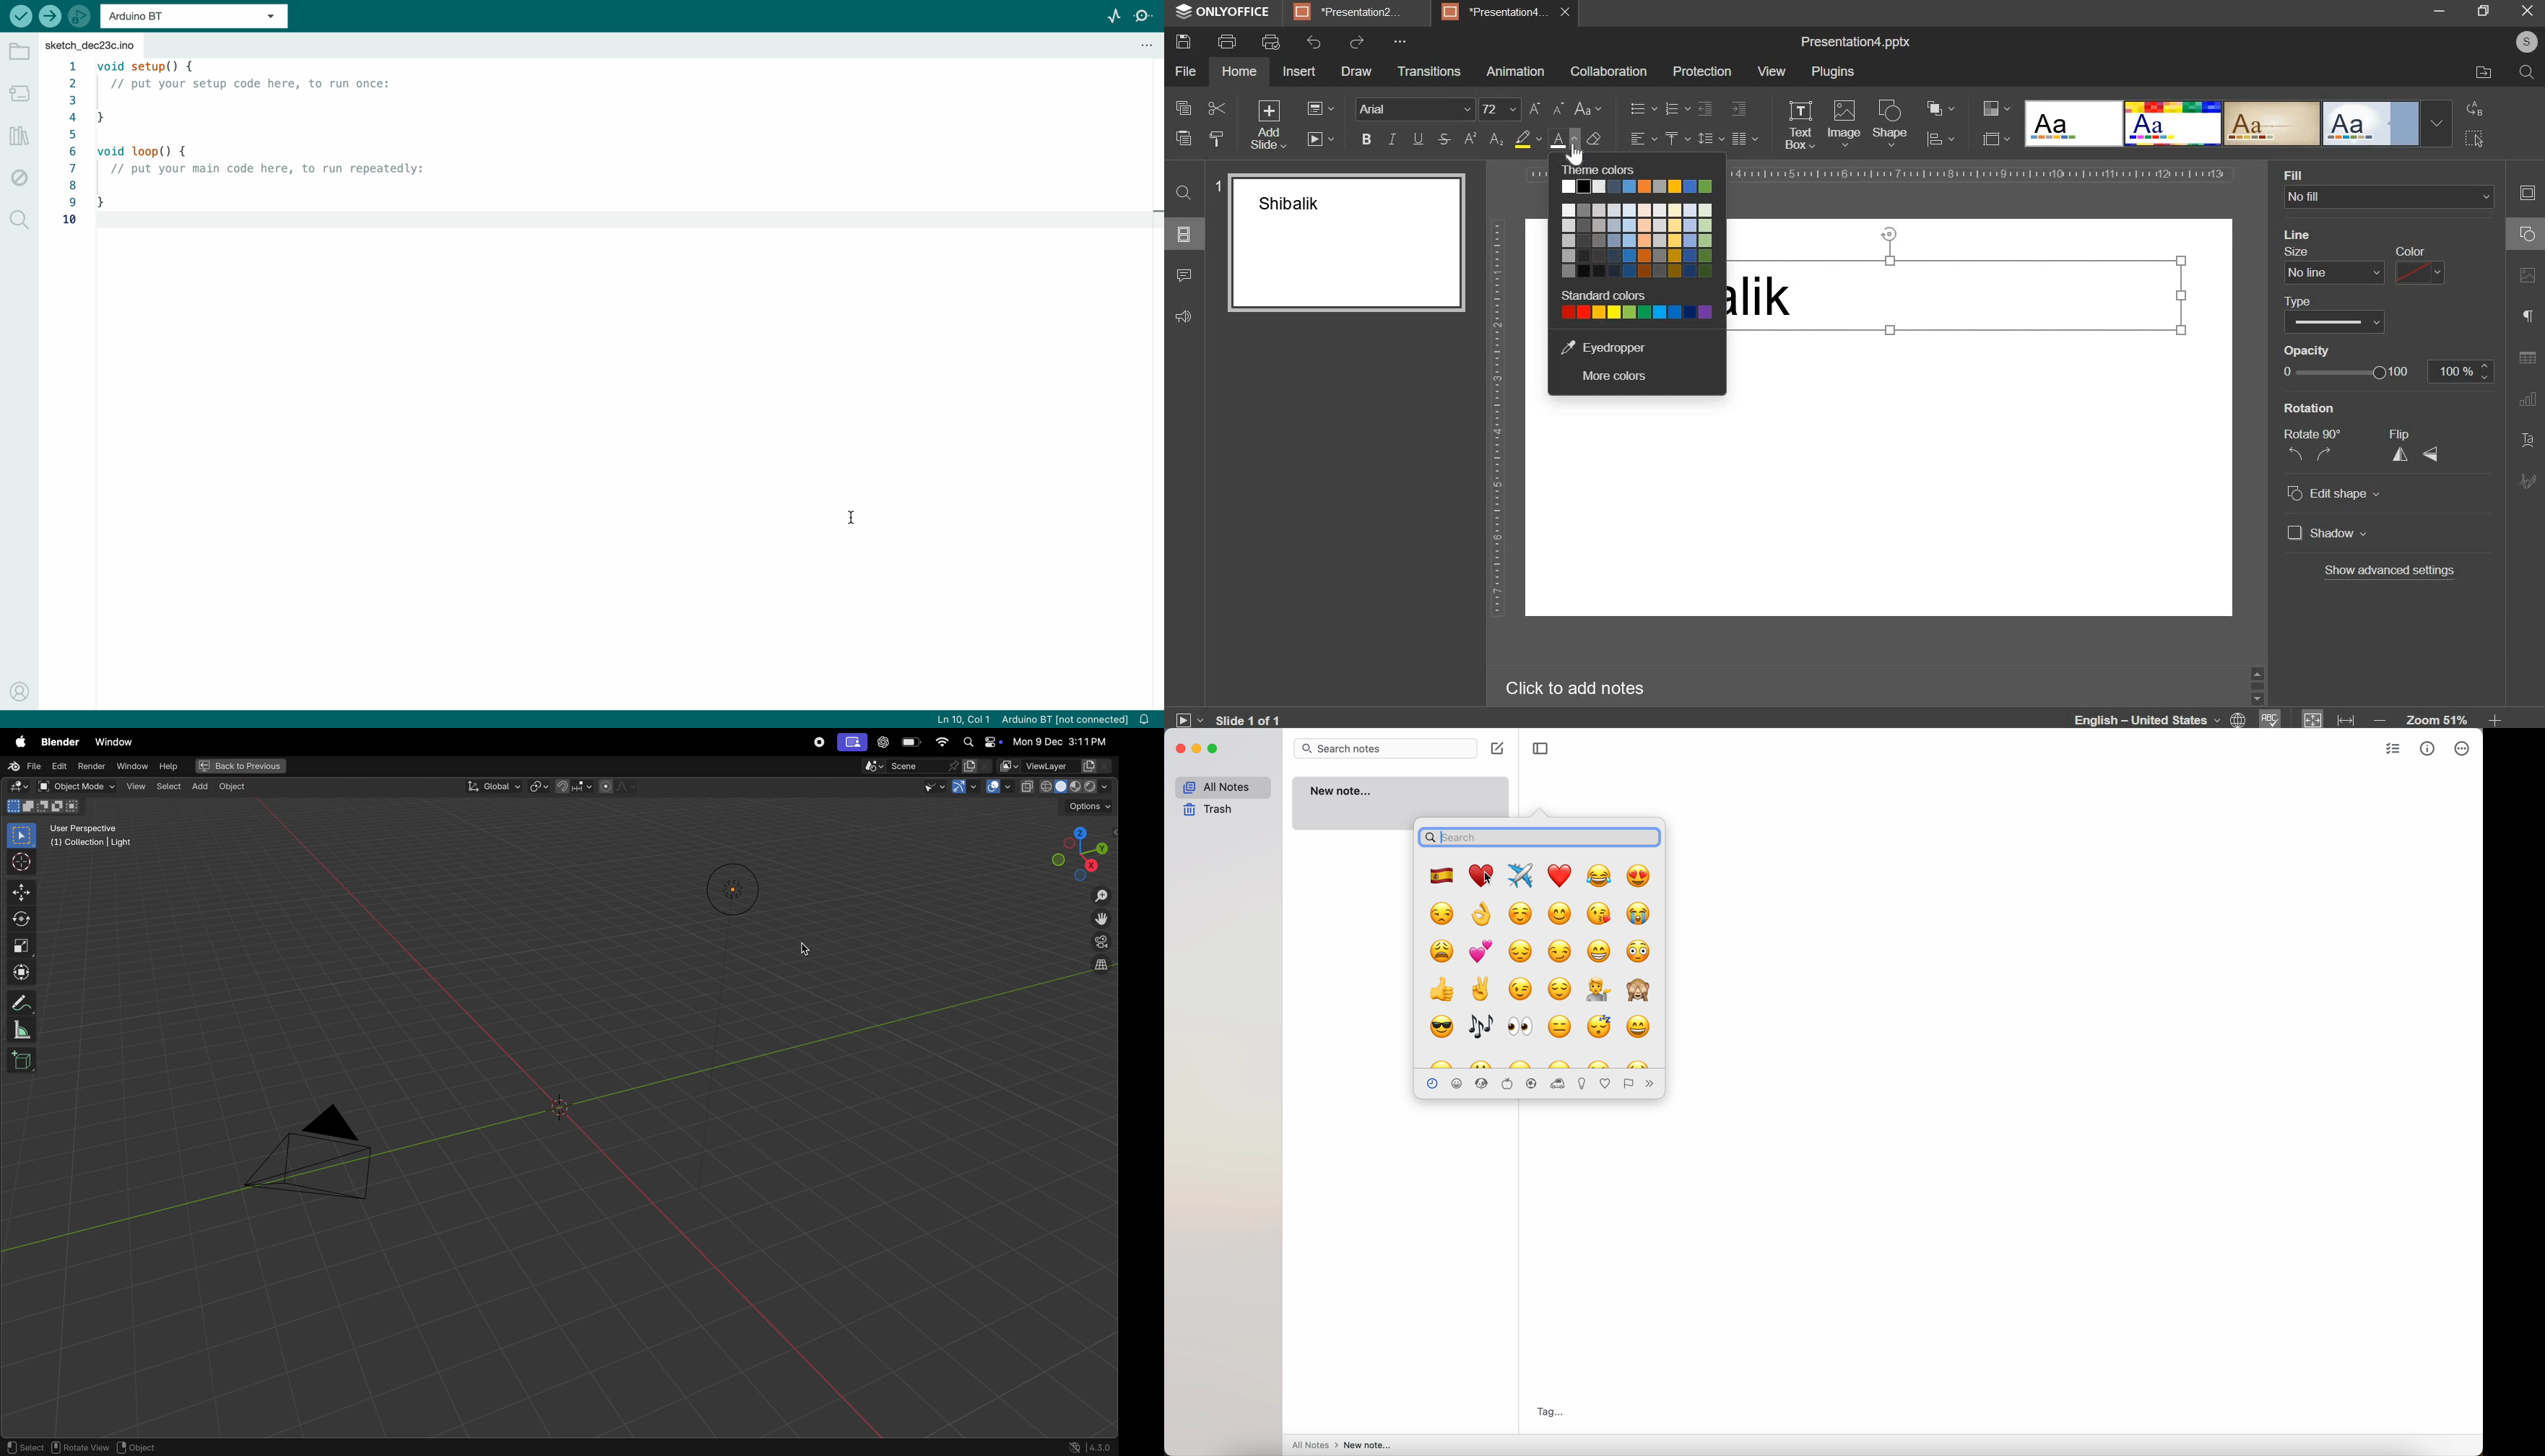  I want to click on change font size, so click(1548, 108).